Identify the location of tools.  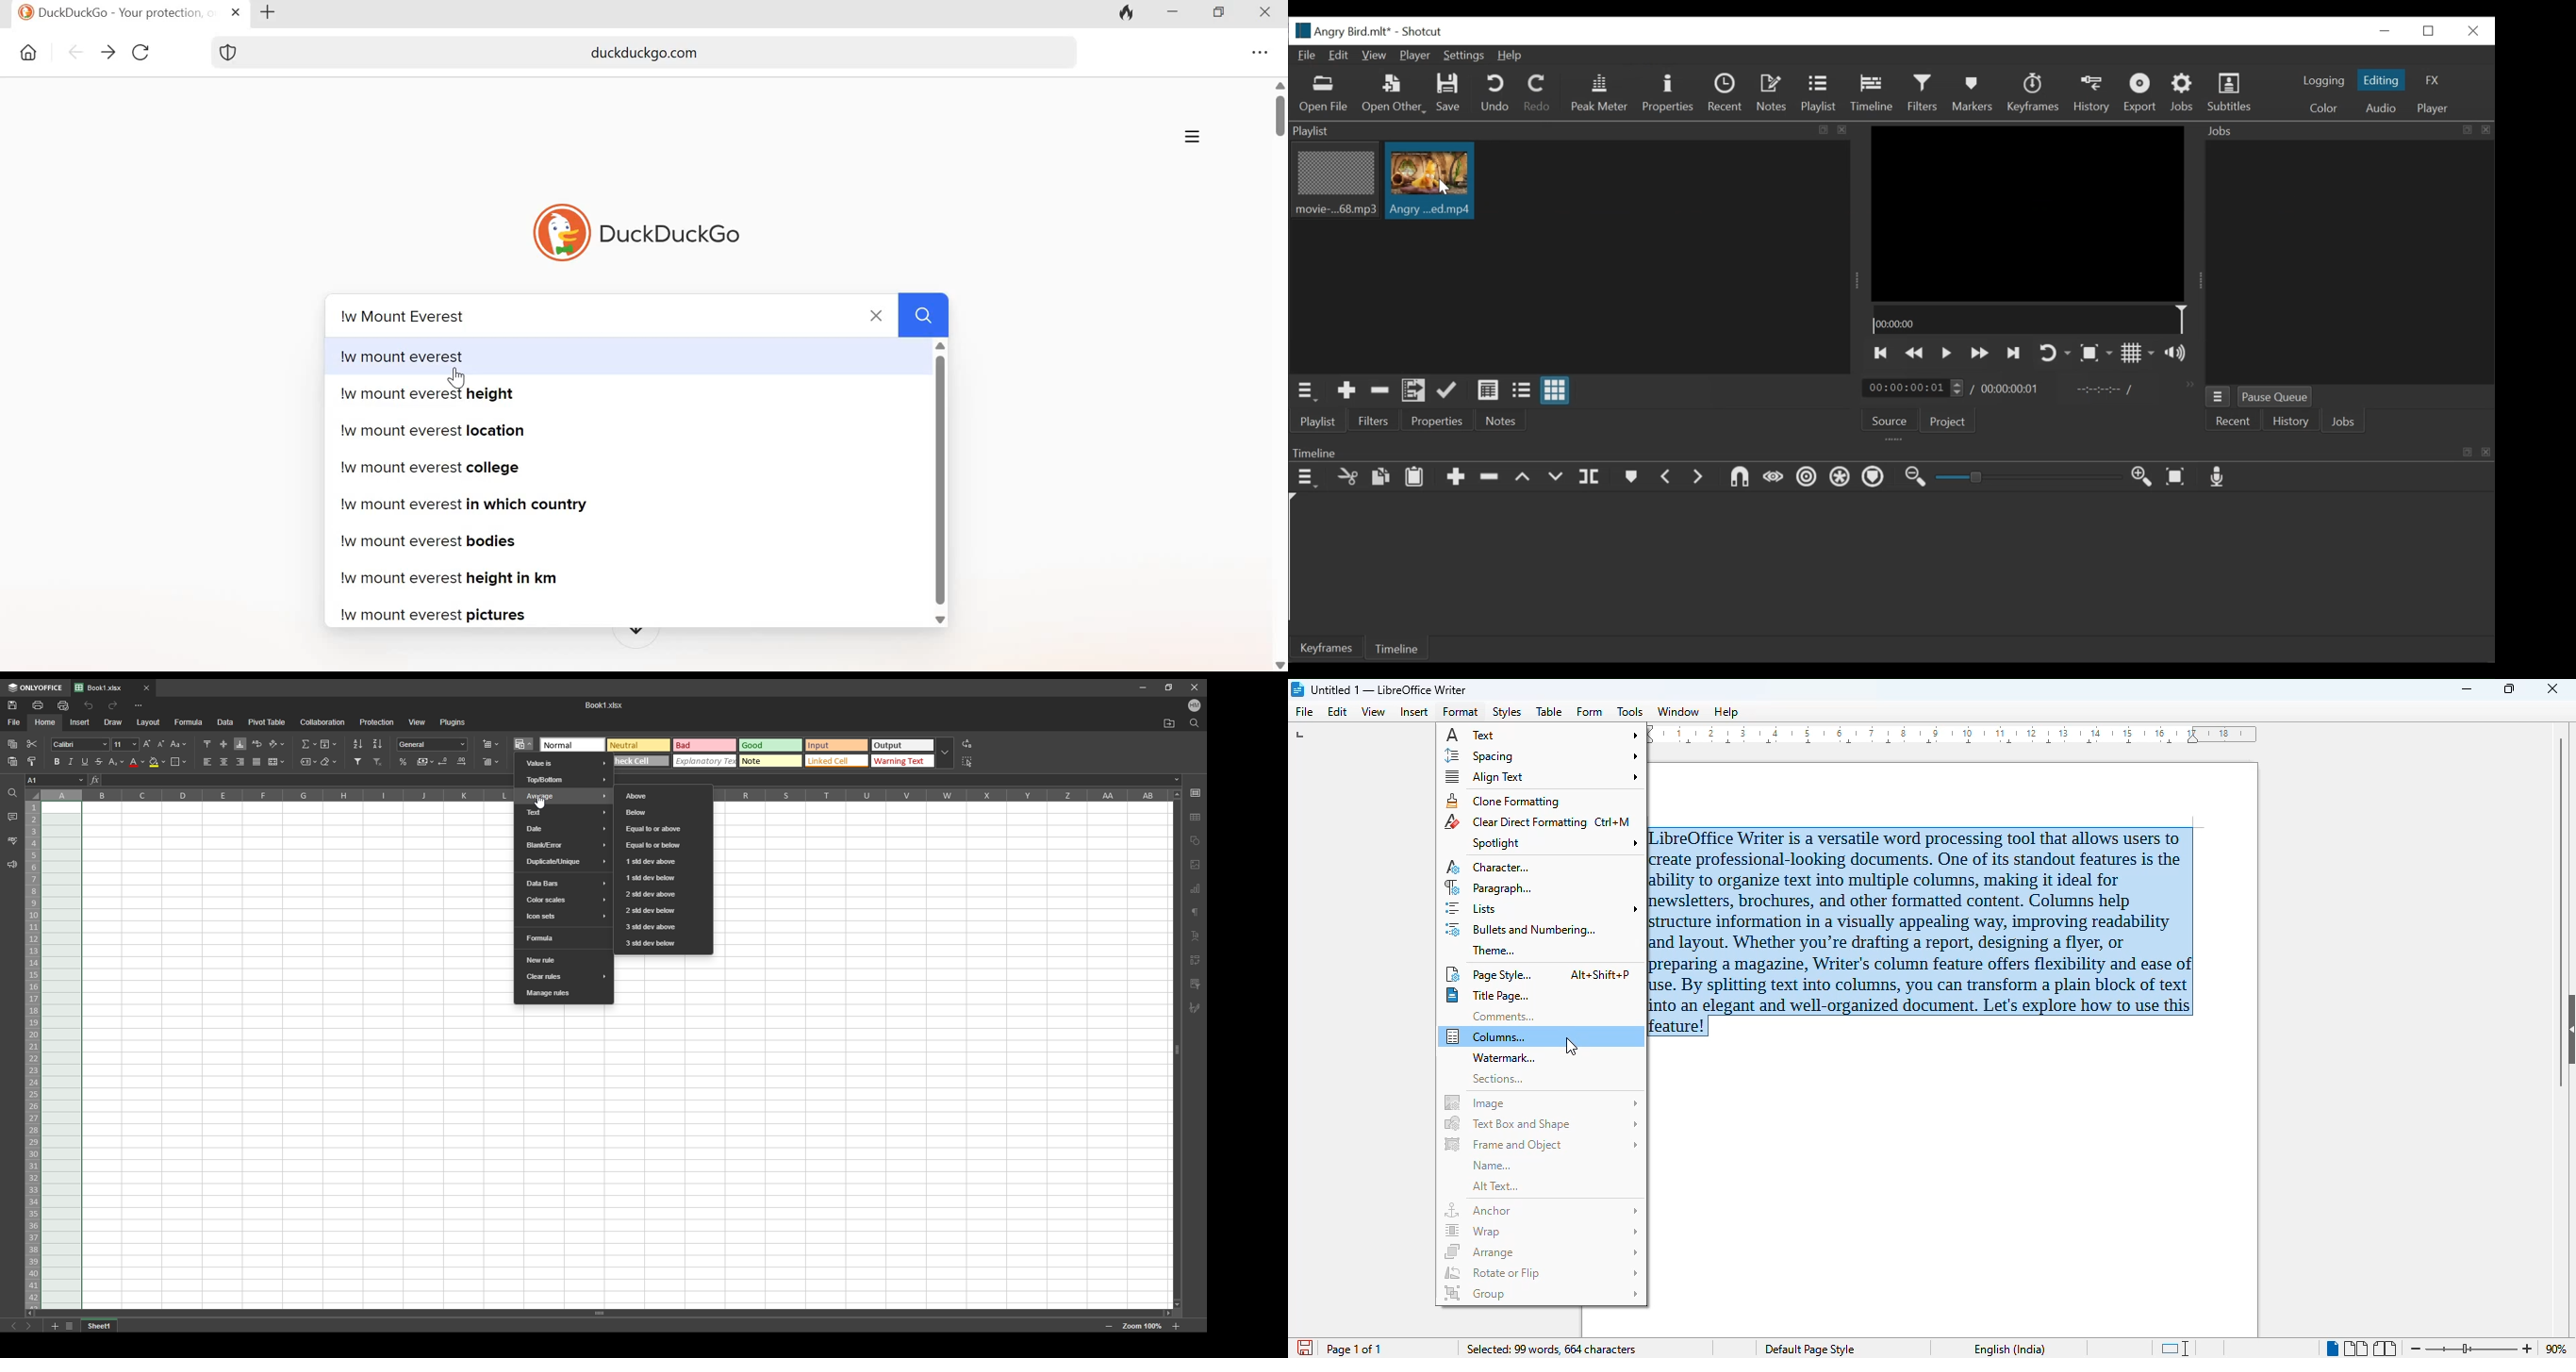
(1629, 711).